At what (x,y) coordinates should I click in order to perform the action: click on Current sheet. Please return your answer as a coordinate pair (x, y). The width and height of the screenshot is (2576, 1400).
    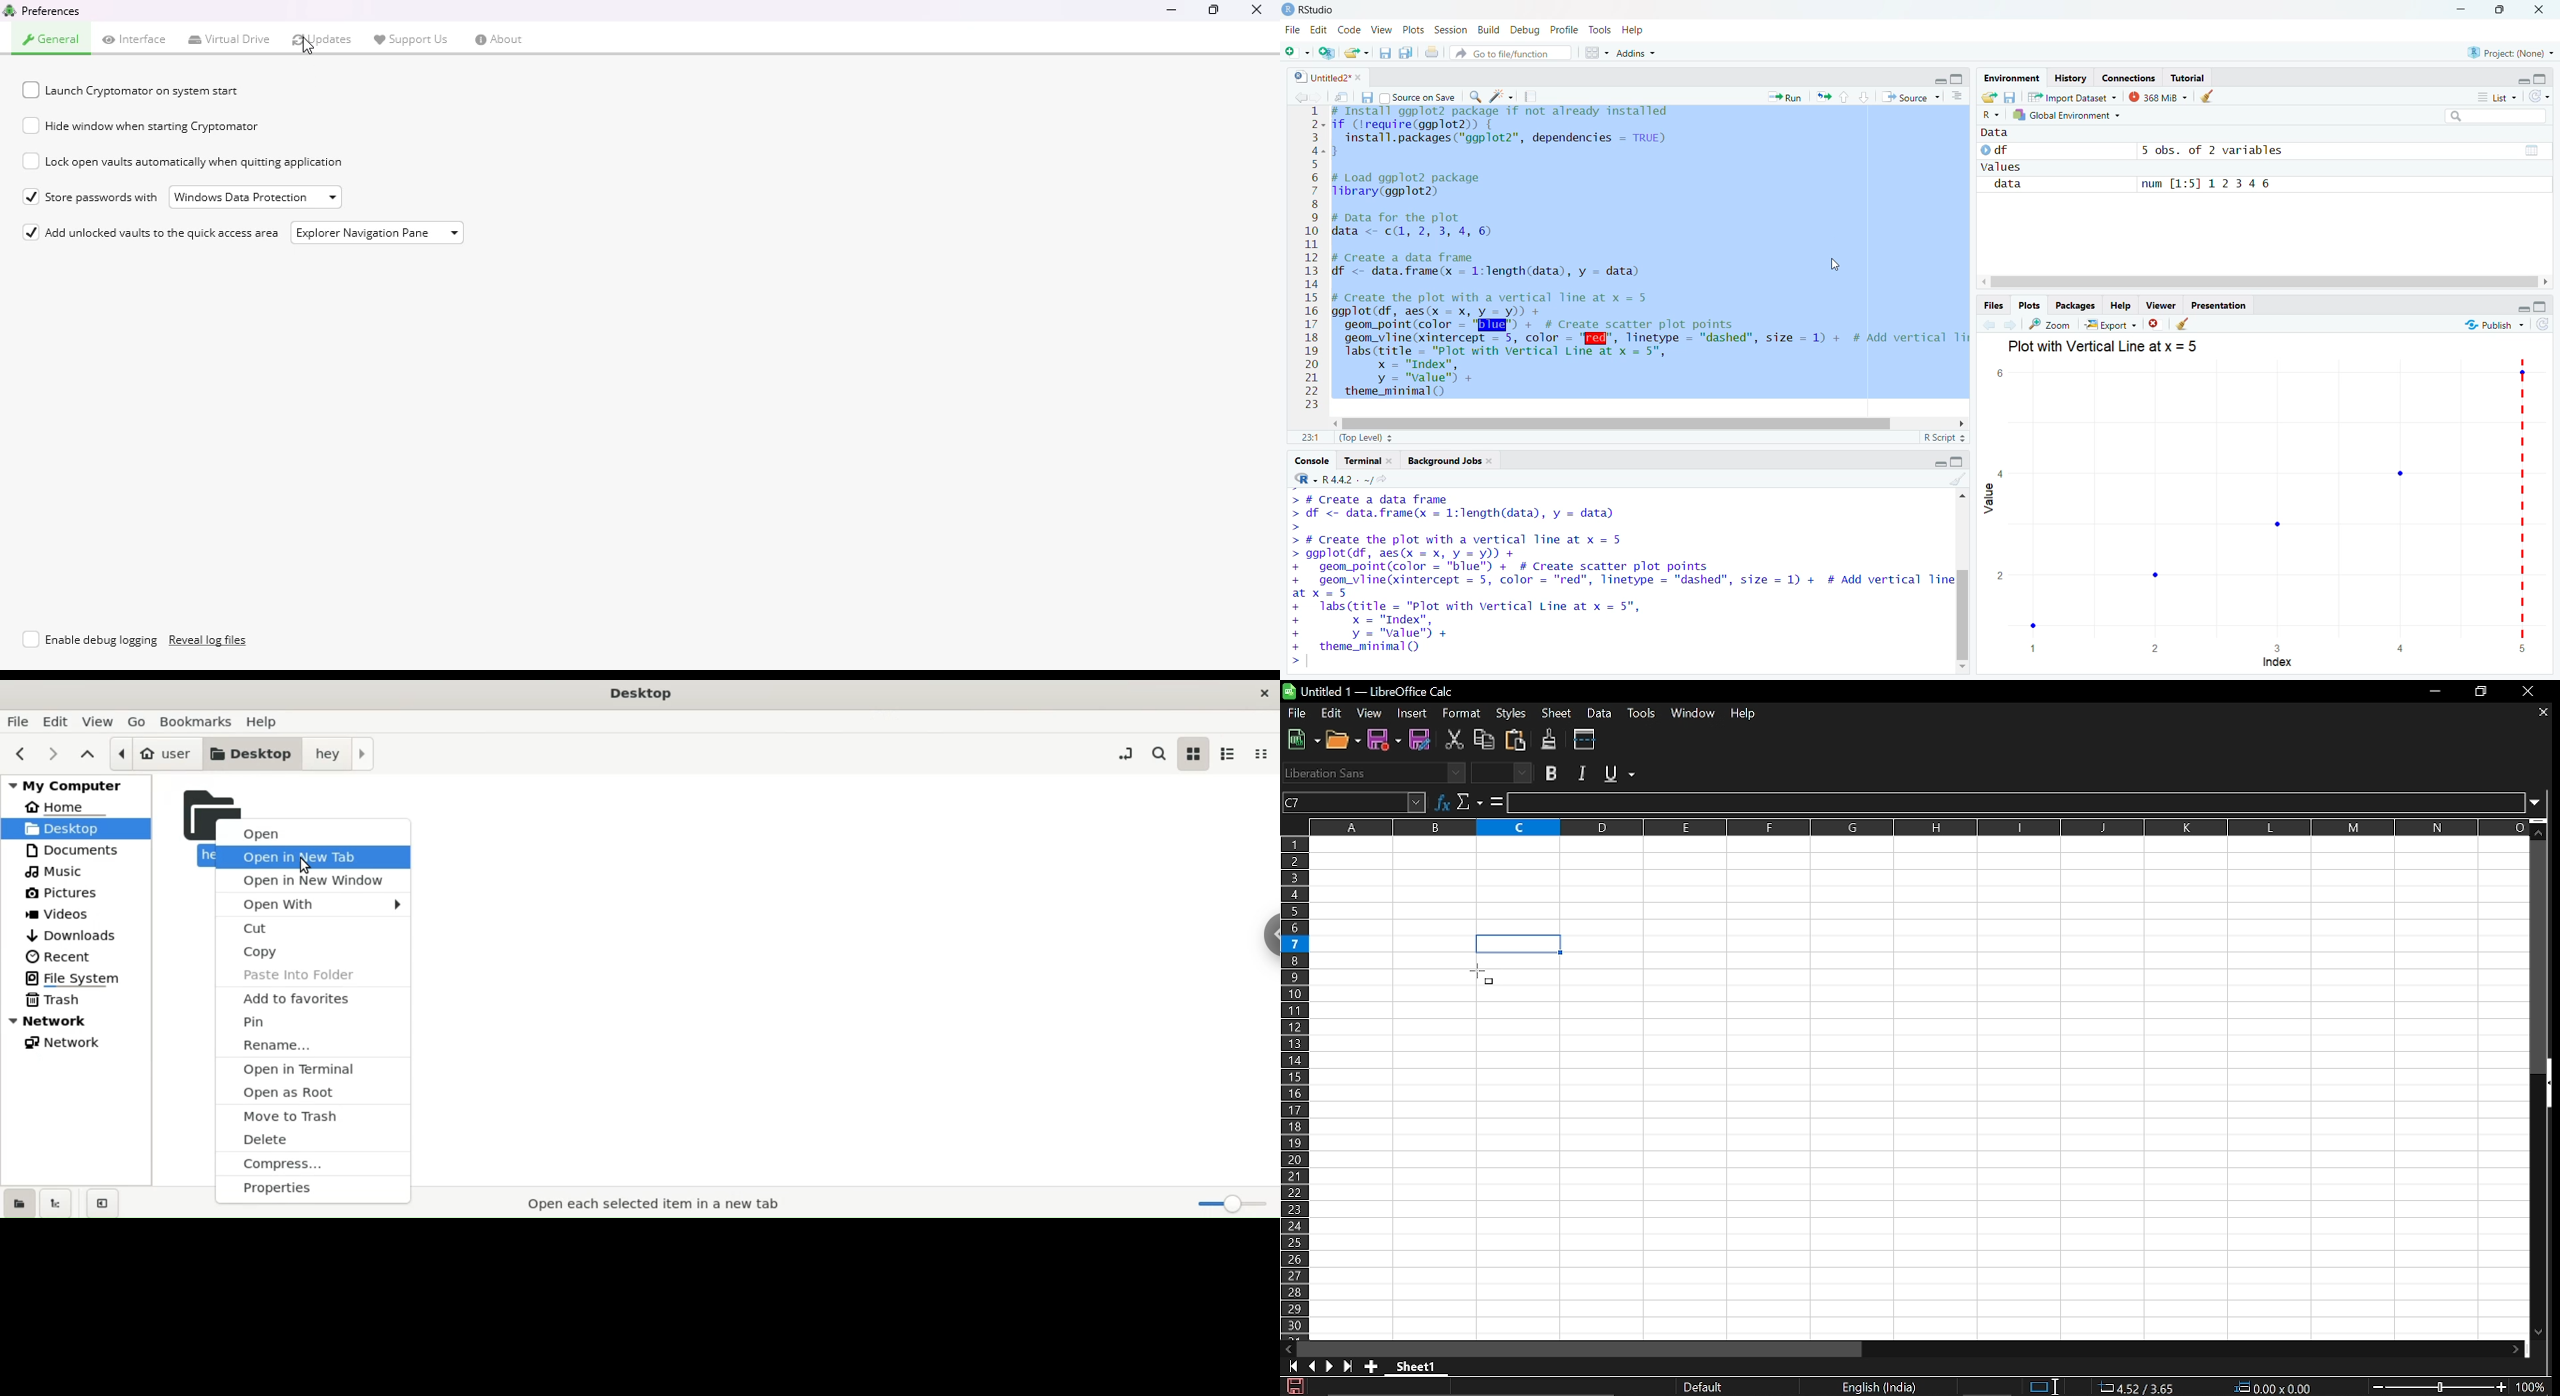
    Looking at the image, I should click on (1421, 1368).